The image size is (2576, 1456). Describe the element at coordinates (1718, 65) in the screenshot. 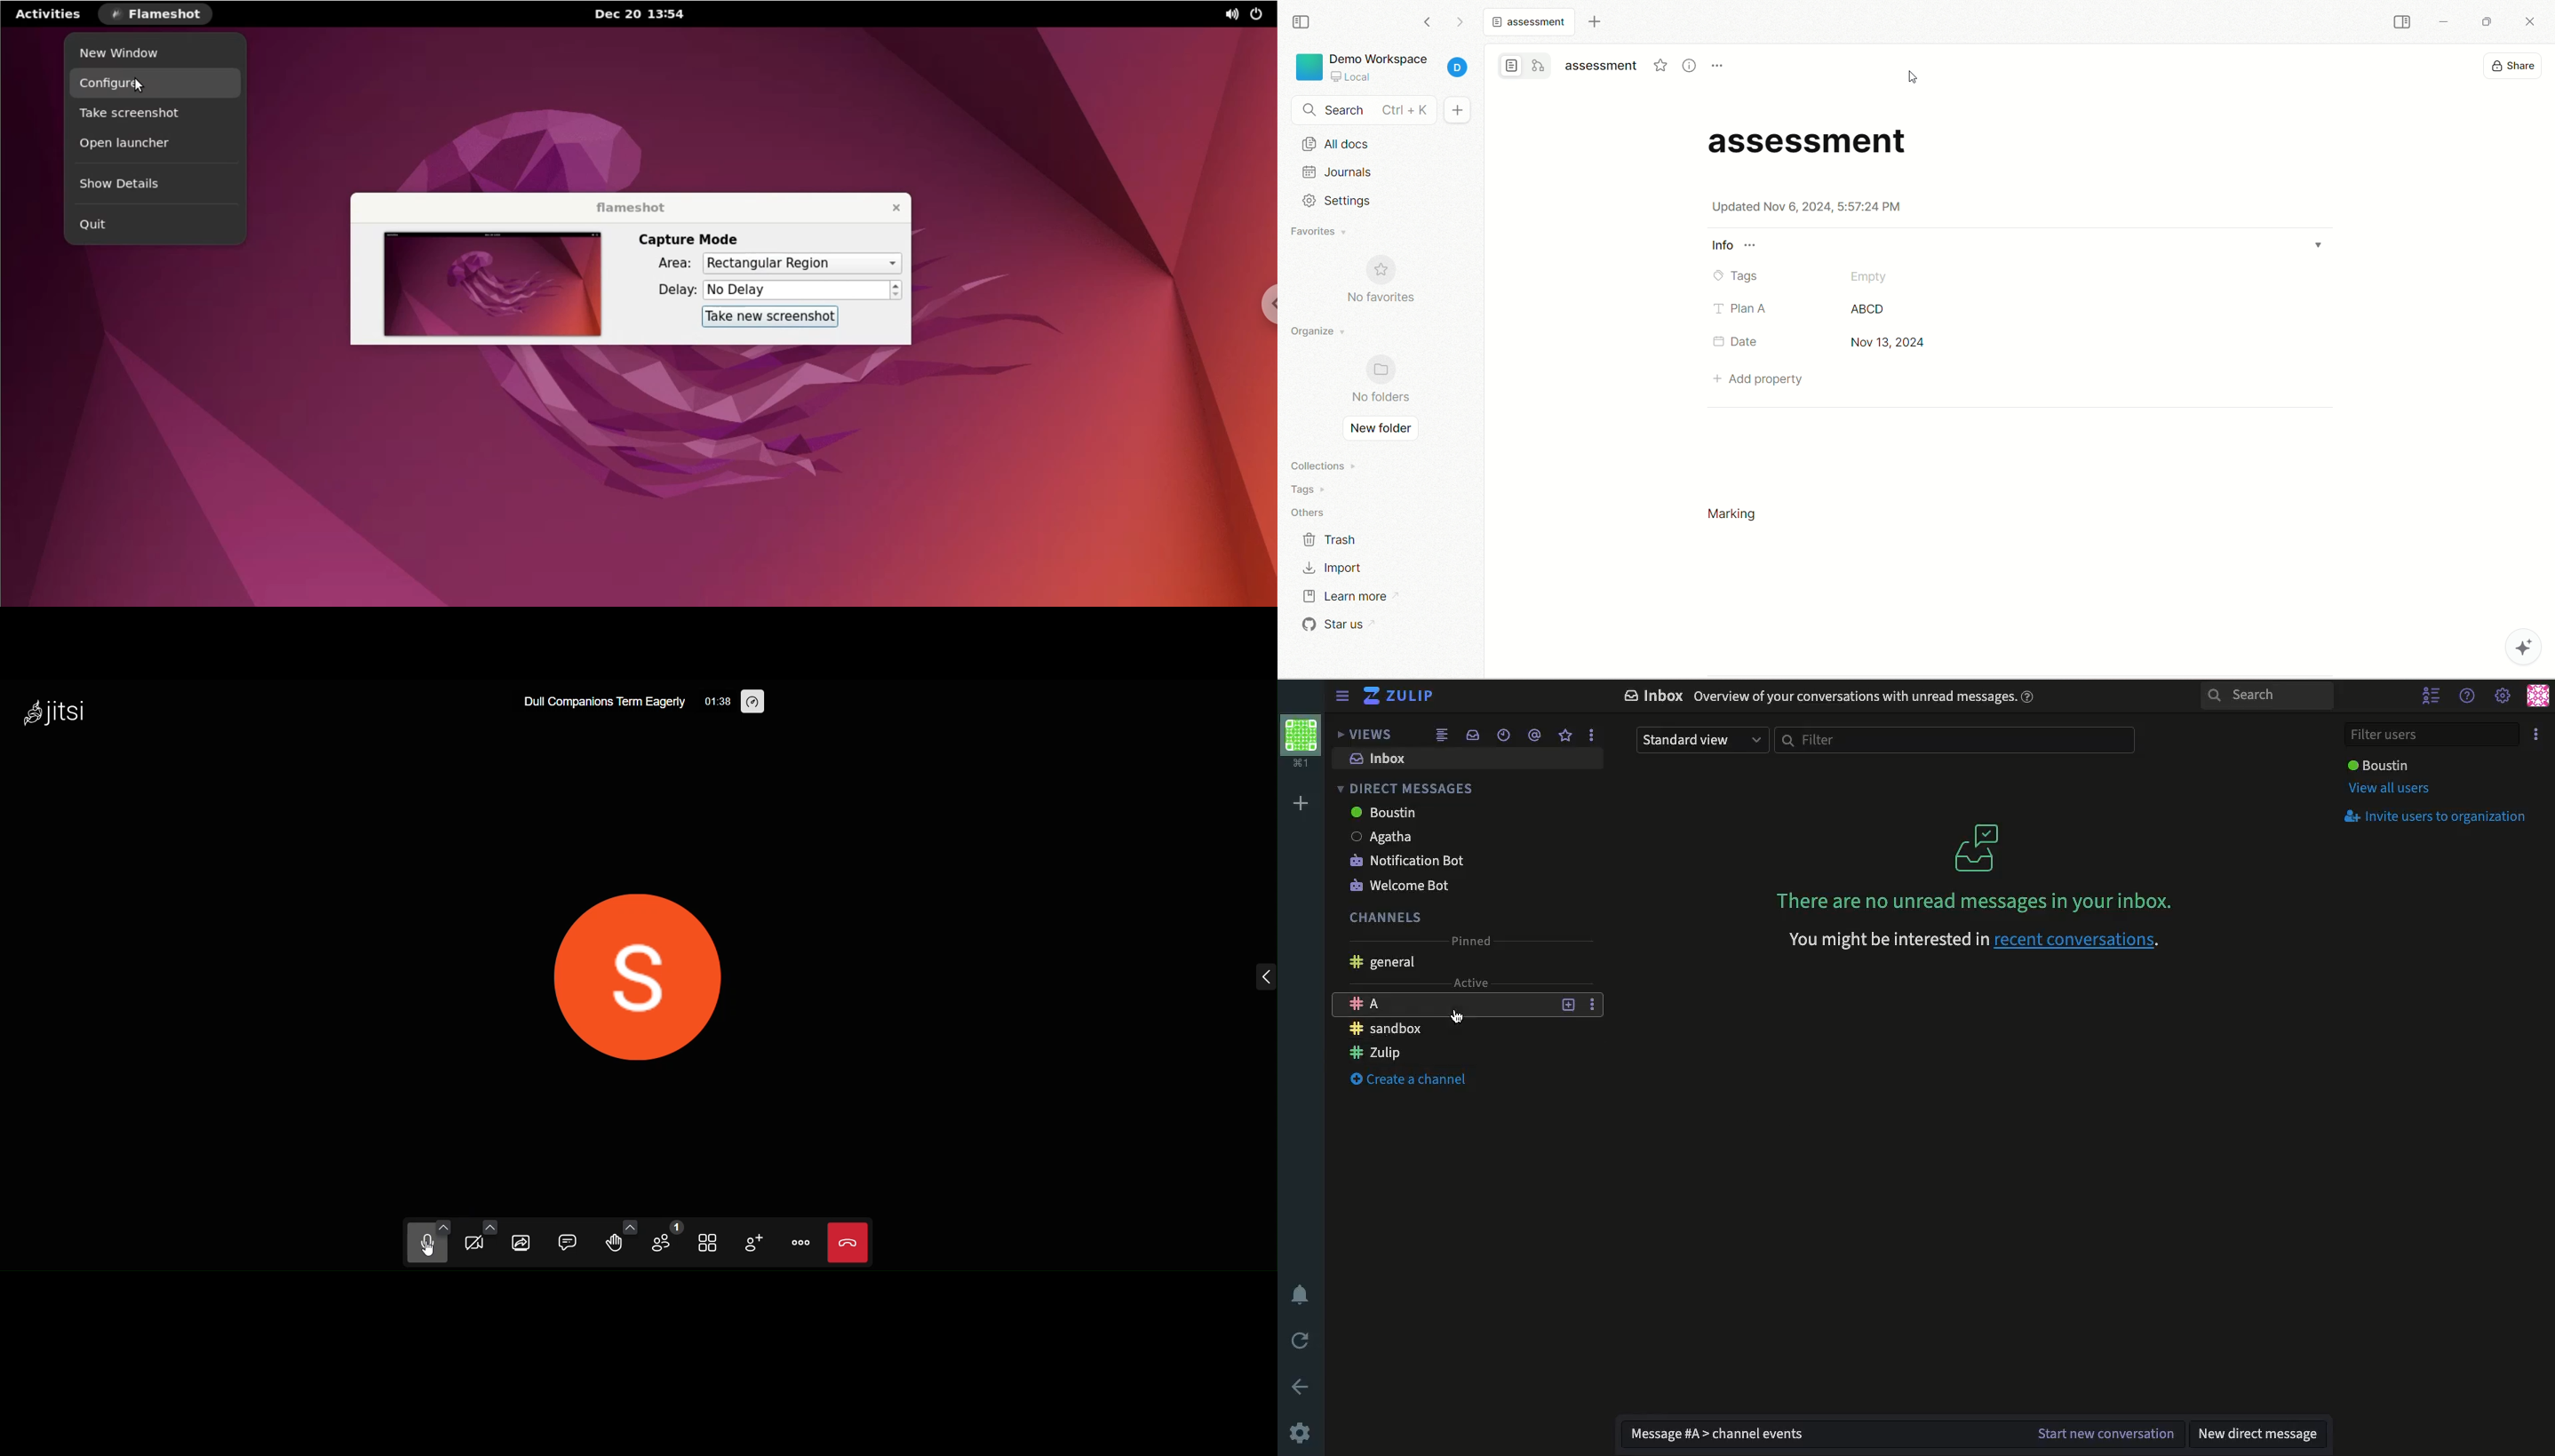

I see `more options` at that location.